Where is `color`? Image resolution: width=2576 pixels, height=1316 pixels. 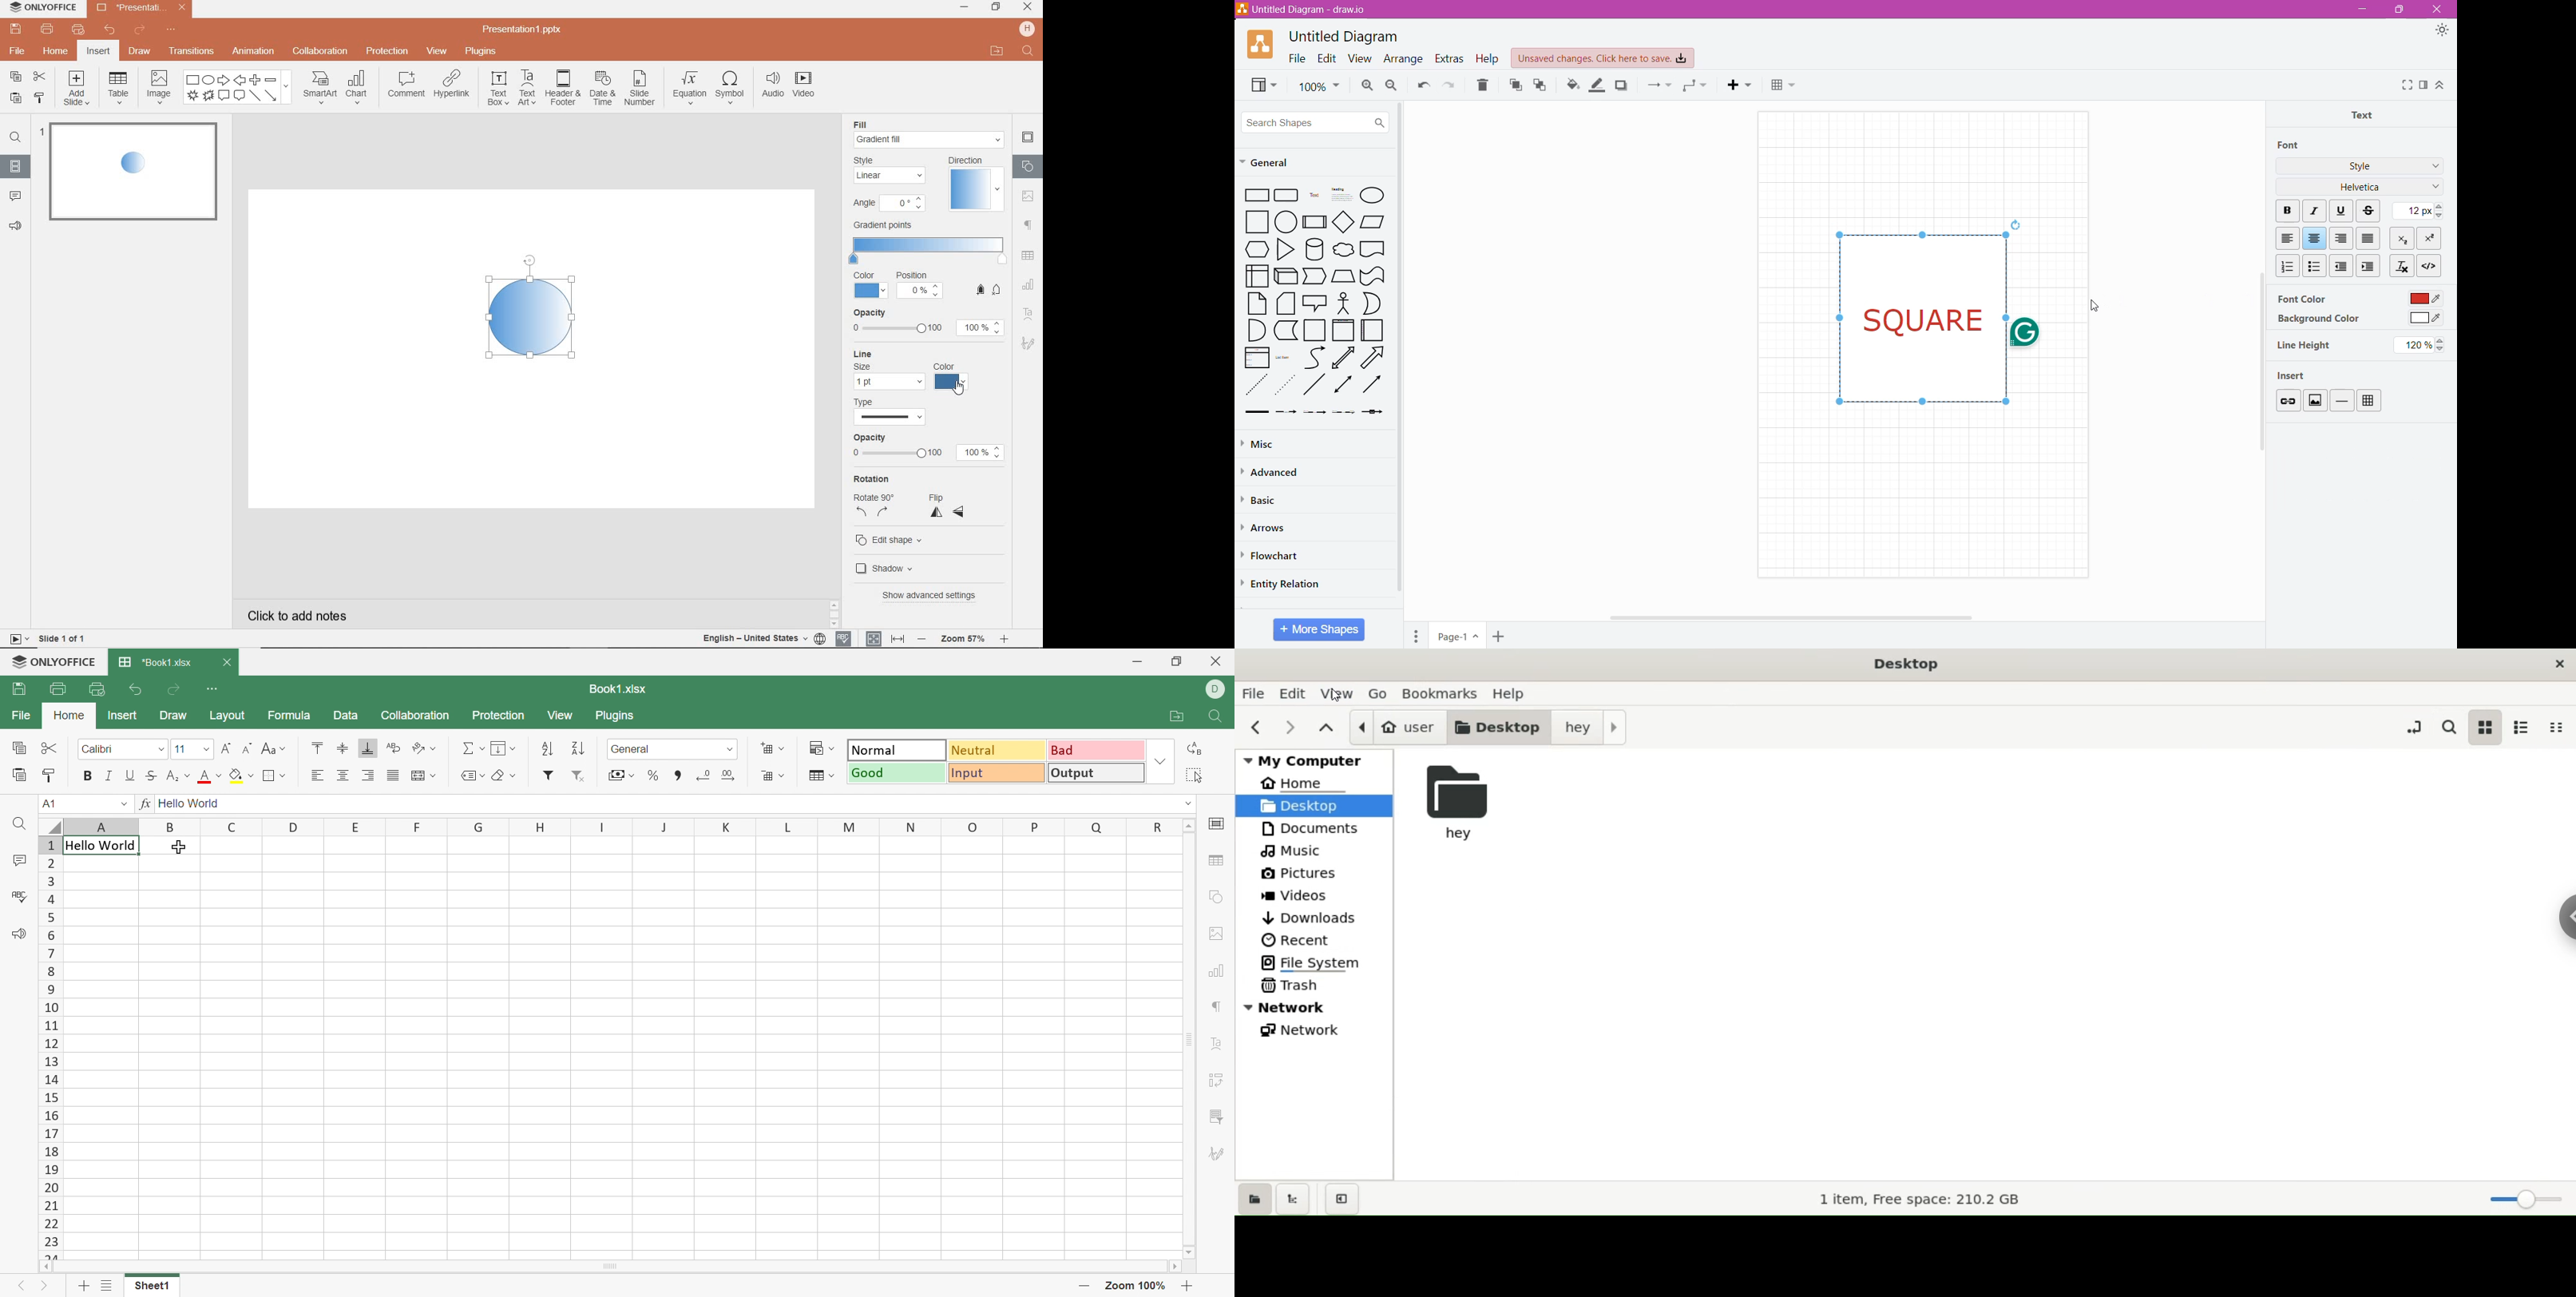
color is located at coordinates (871, 285).